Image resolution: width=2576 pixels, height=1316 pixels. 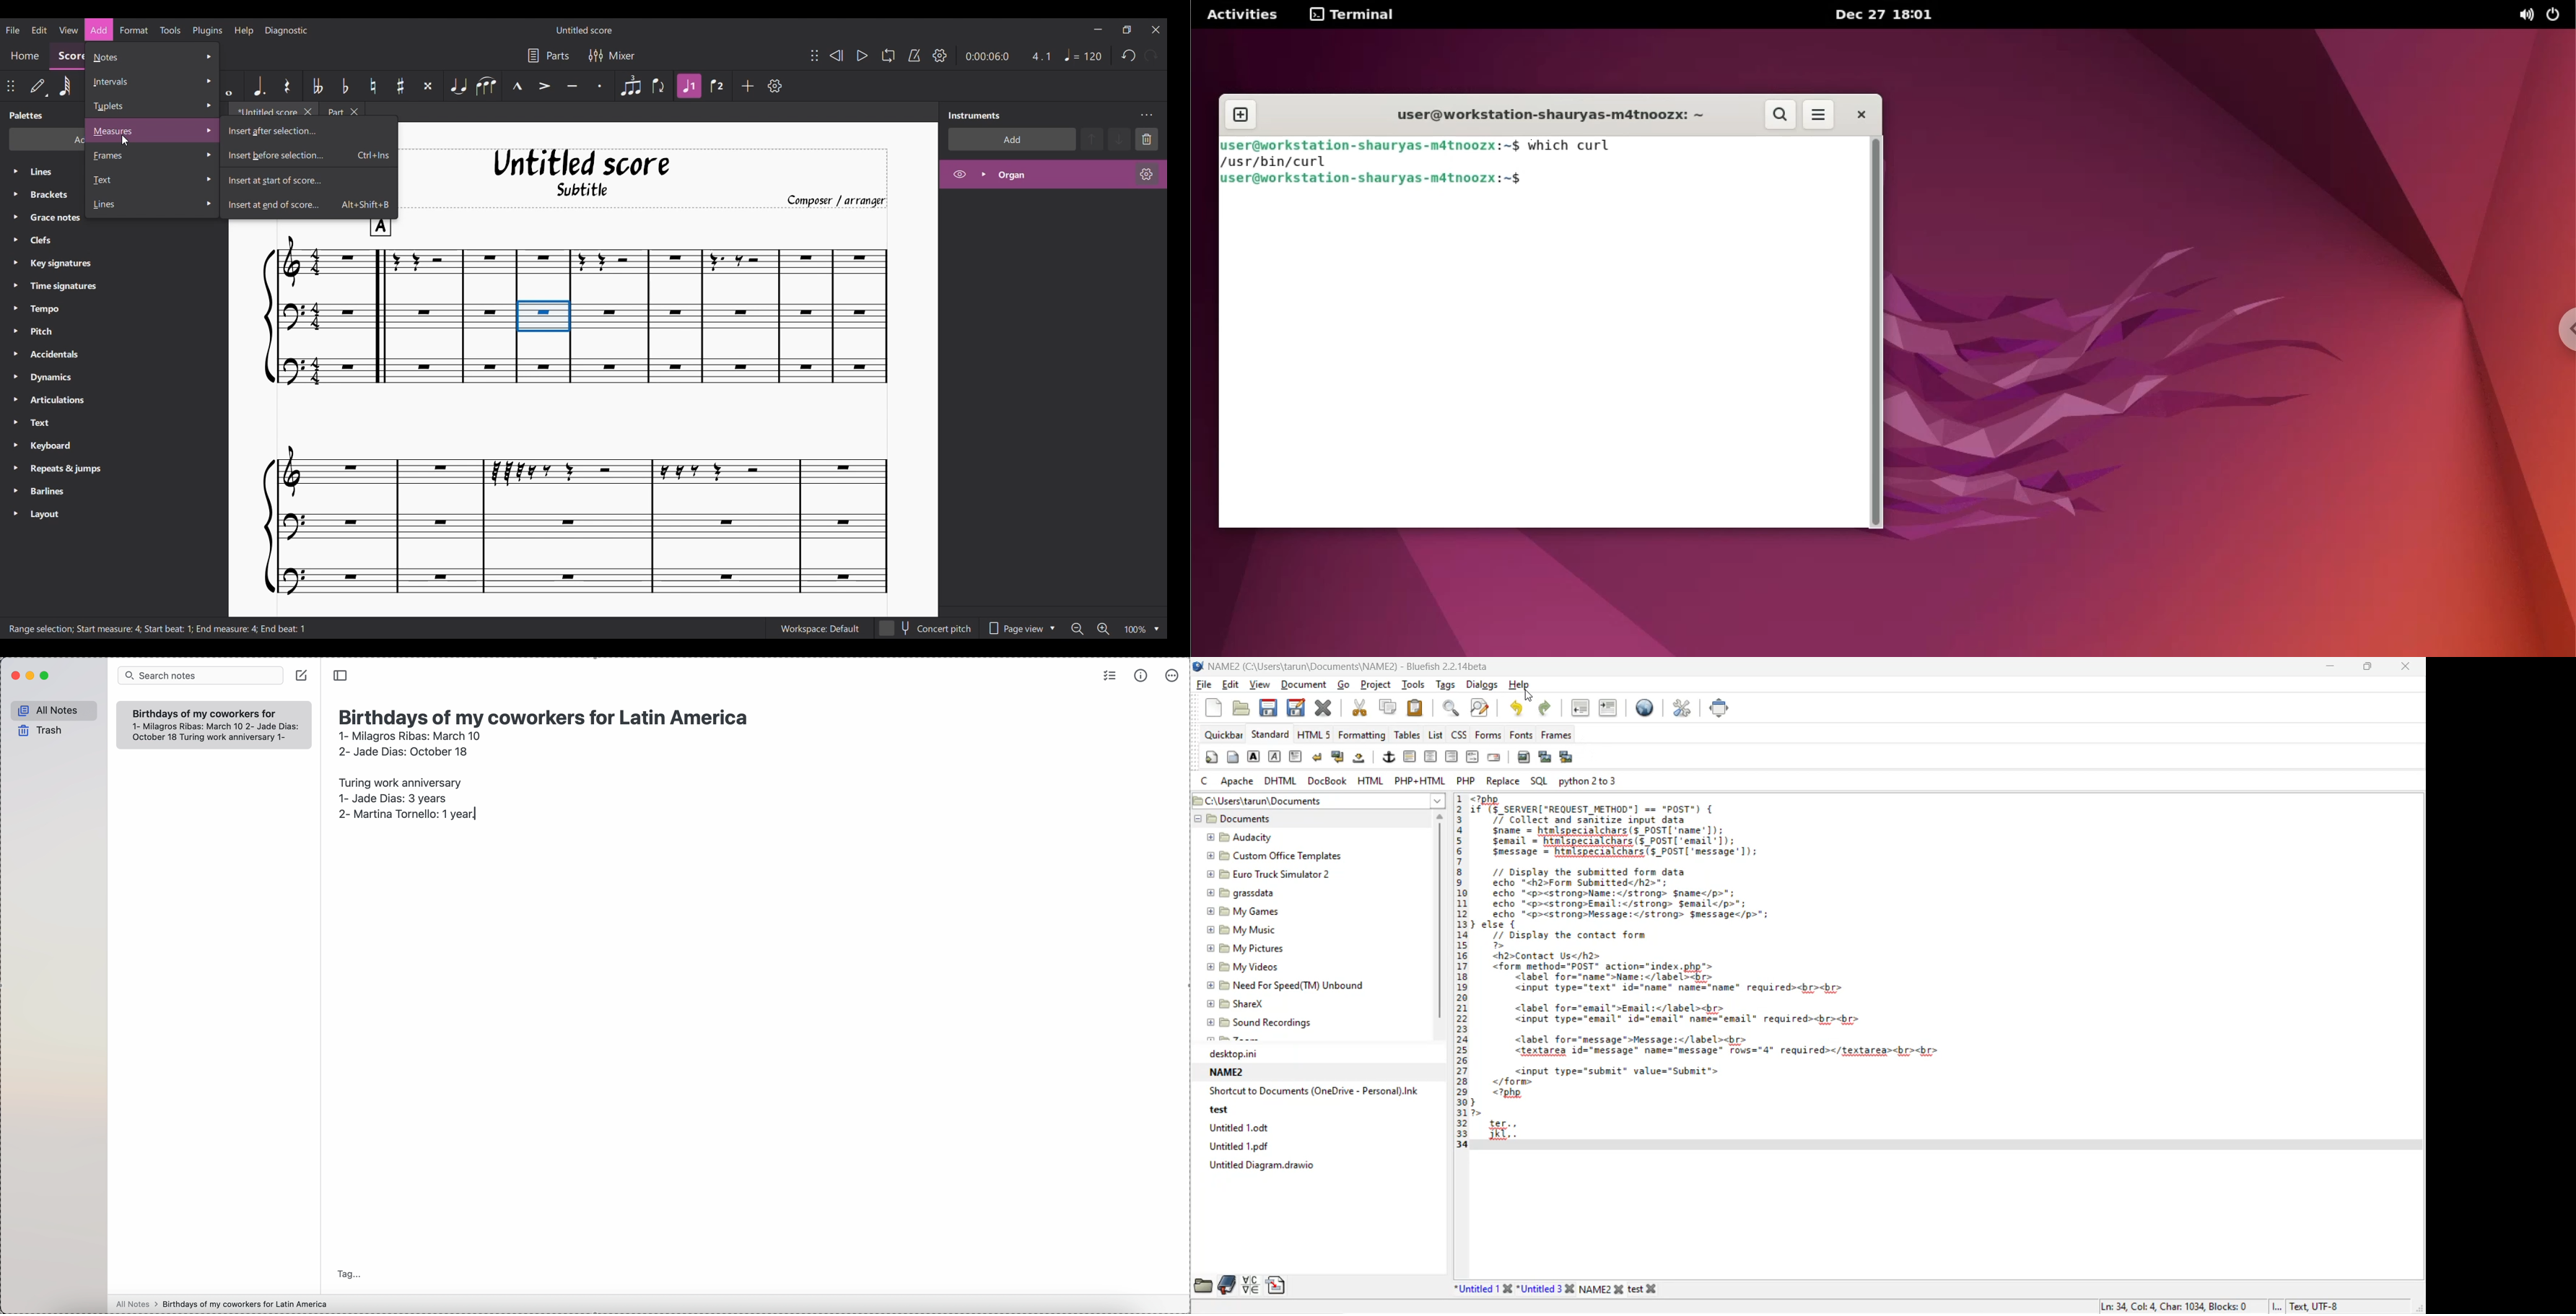 I want to click on Toggle for concert pitch, so click(x=926, y=628).